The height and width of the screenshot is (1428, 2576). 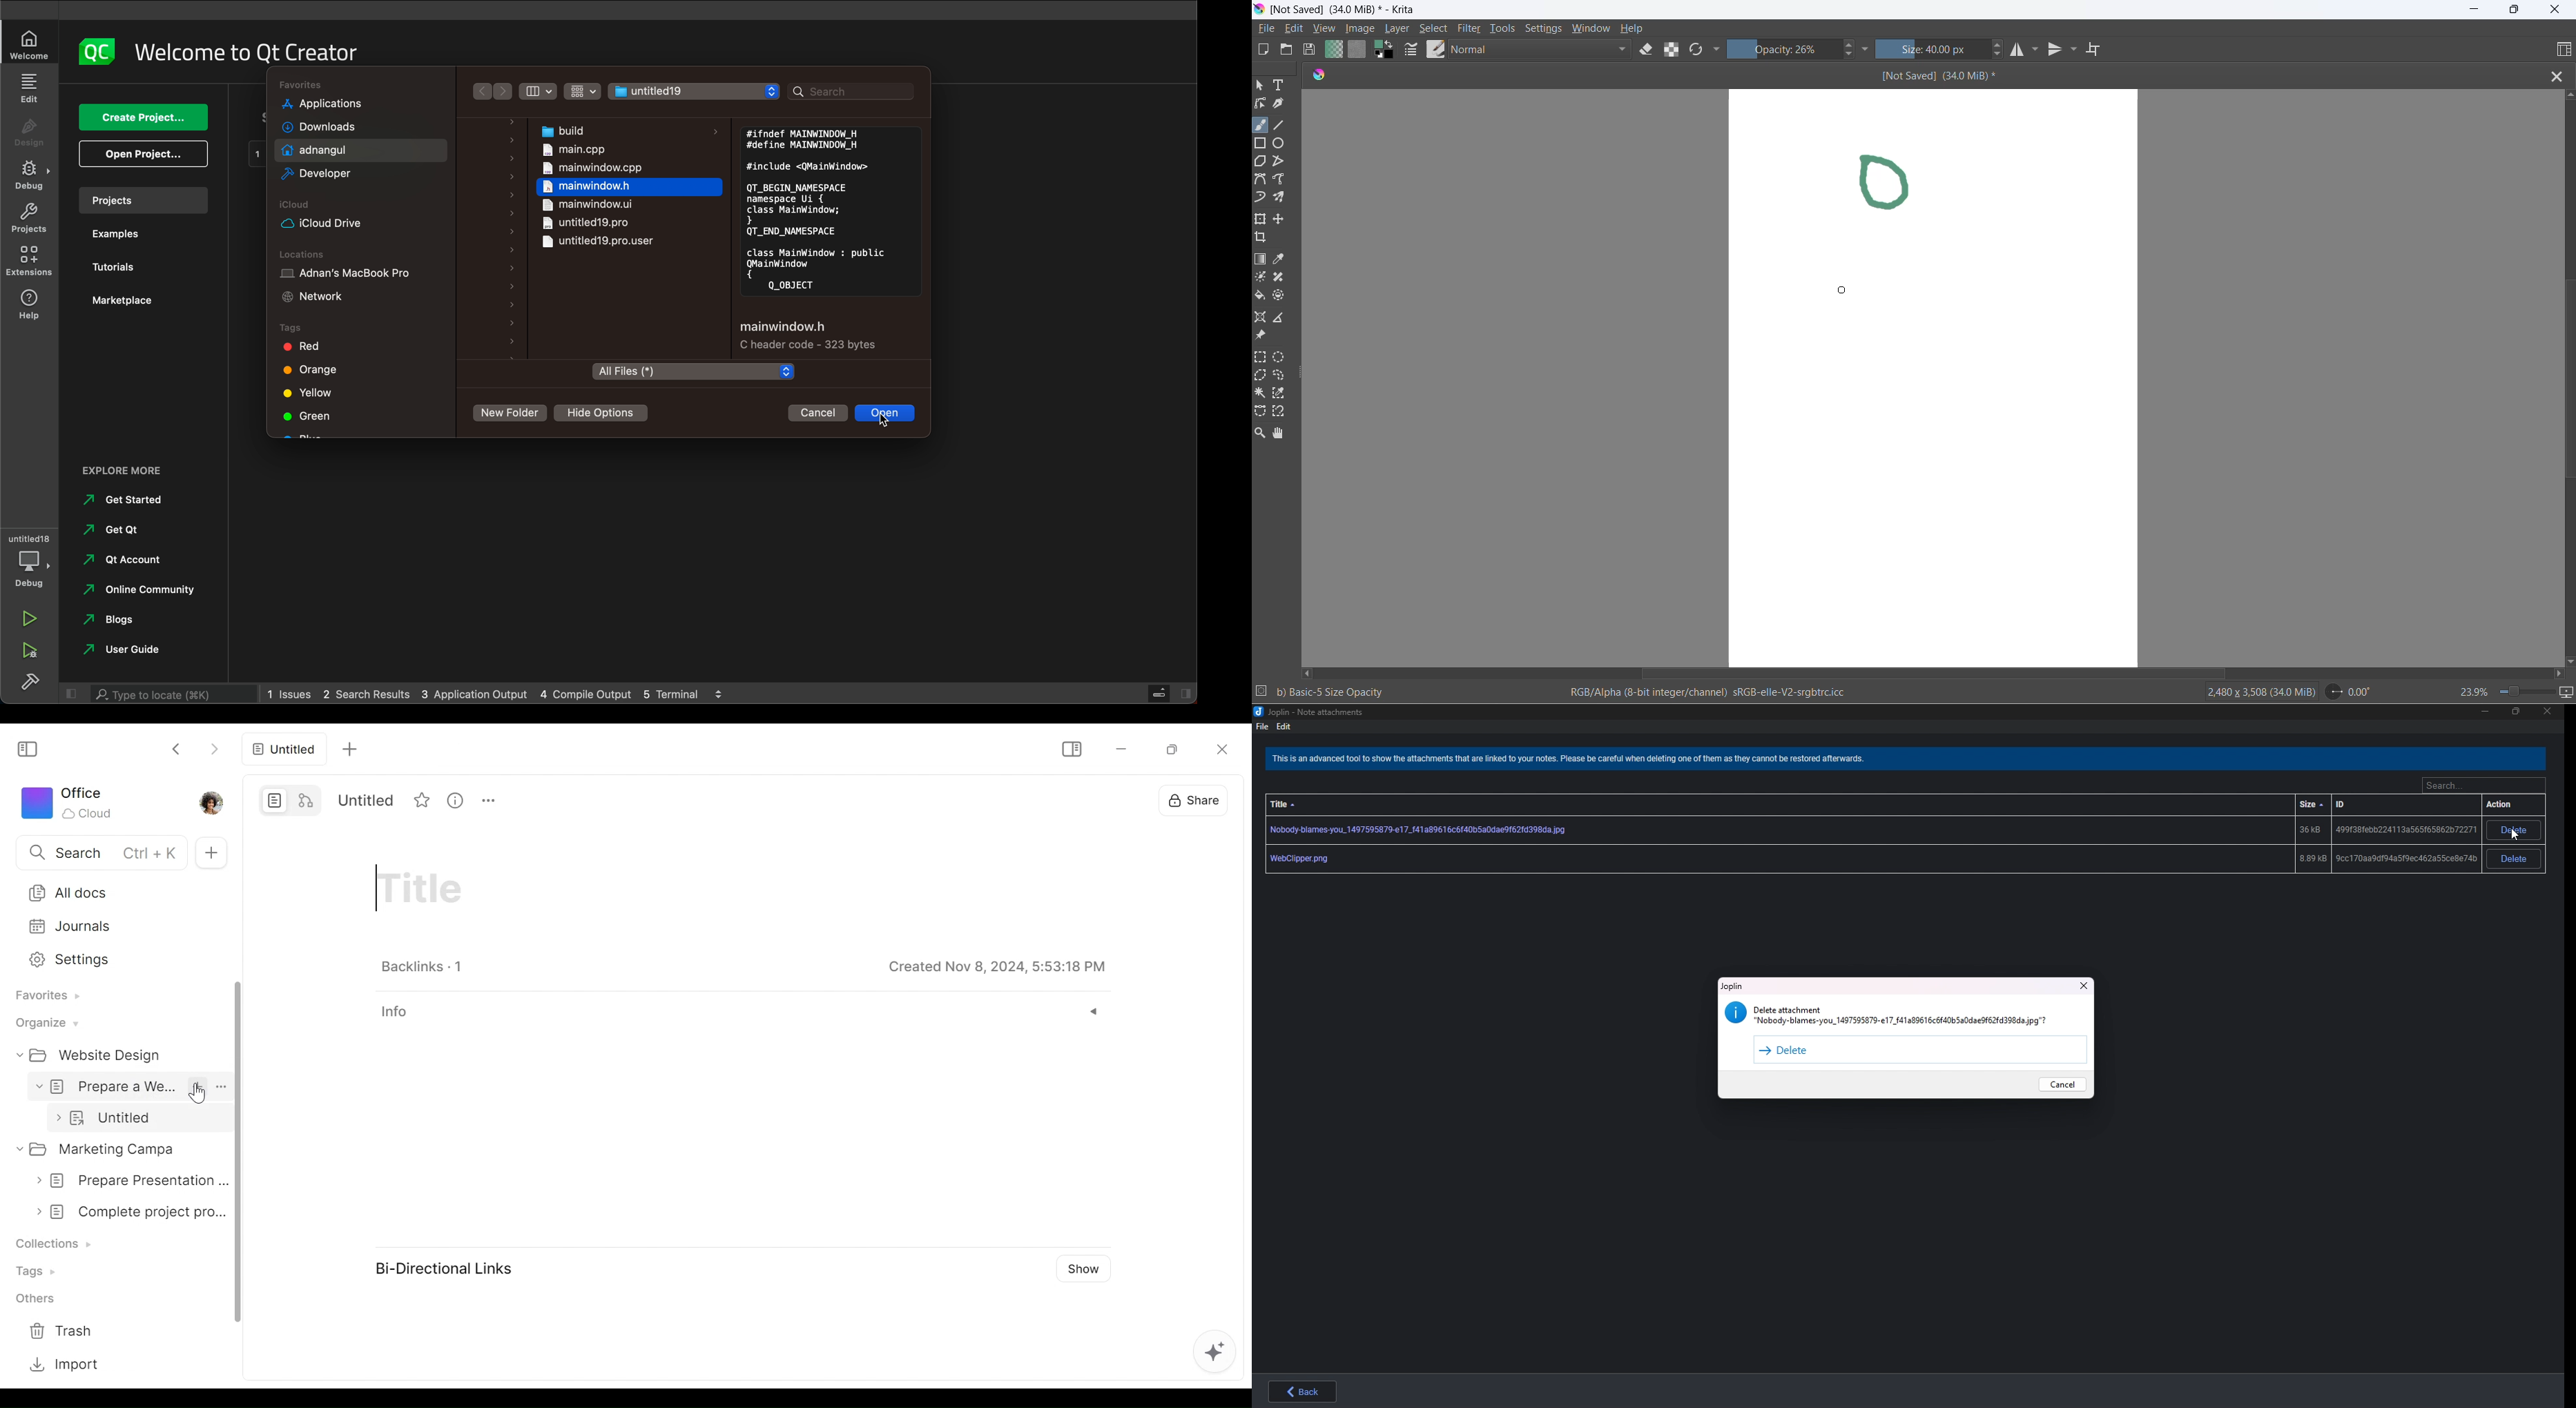 I want to click on get qt, so click(x=113, y=529).